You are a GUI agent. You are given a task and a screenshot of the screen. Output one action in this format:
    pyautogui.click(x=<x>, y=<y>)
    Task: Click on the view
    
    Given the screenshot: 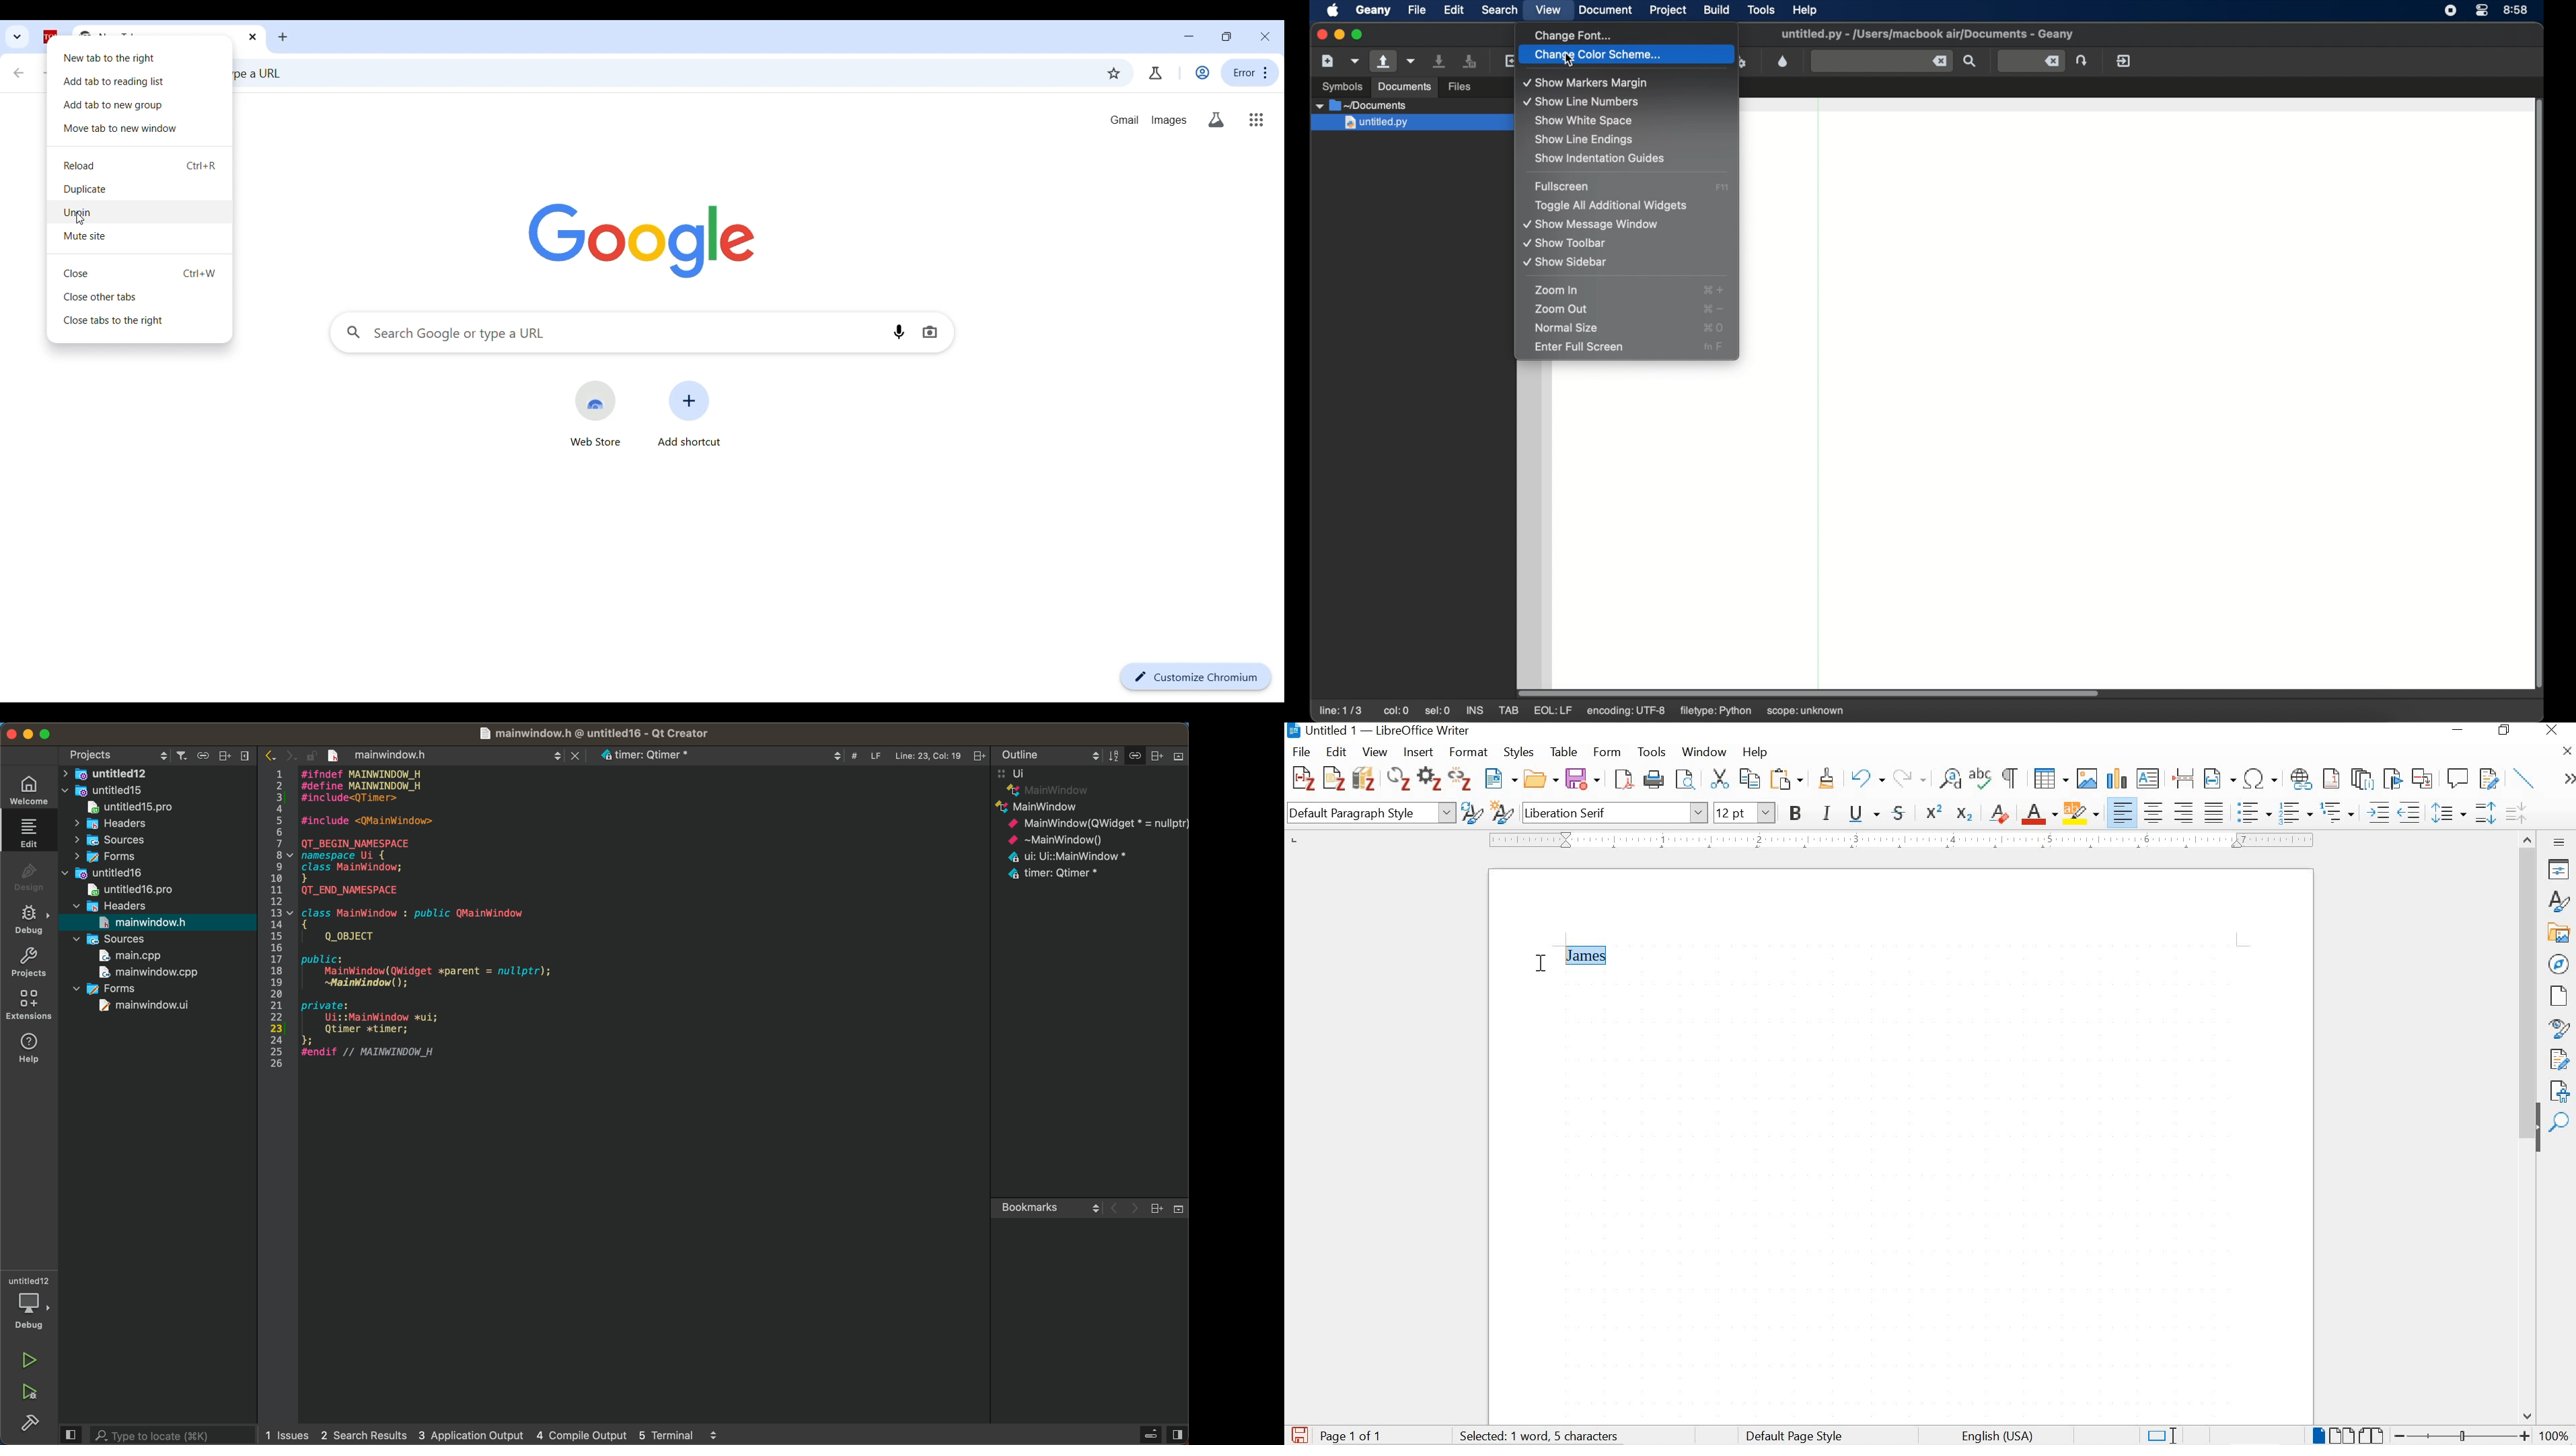 What is the action you would take?
    pyautogui.click(x=1374, y=752)
    